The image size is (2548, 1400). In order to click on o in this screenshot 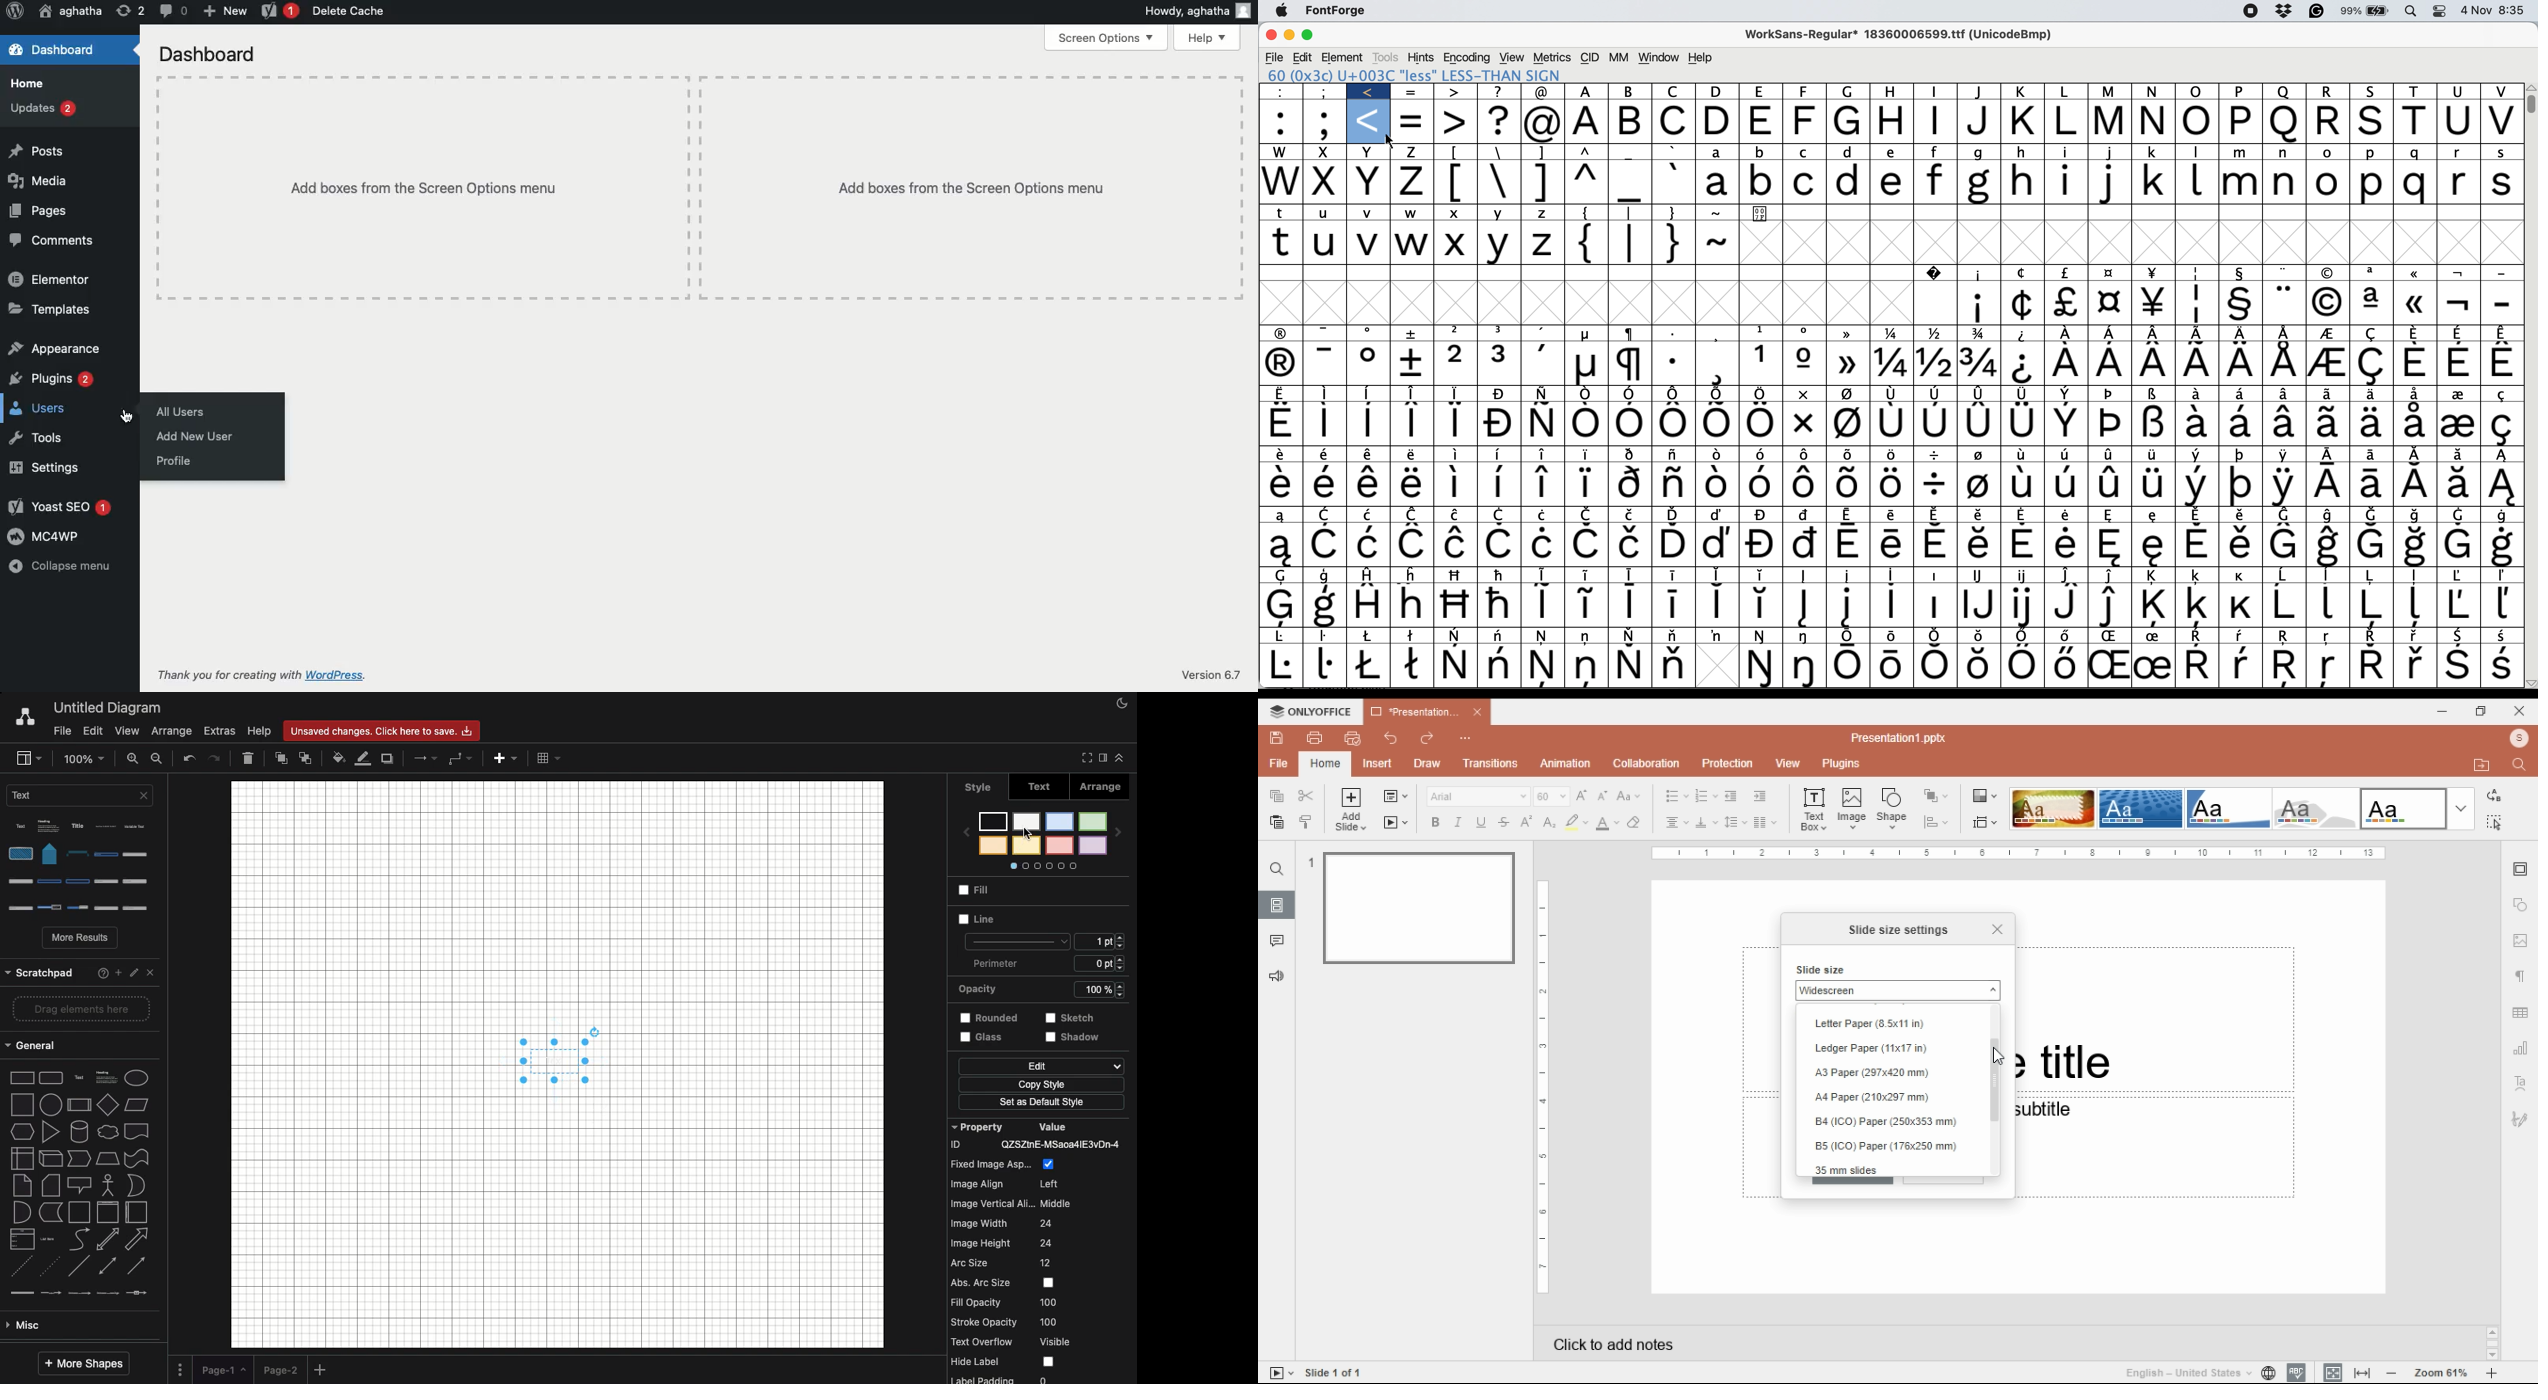, I will do `click(2198, 91)`.